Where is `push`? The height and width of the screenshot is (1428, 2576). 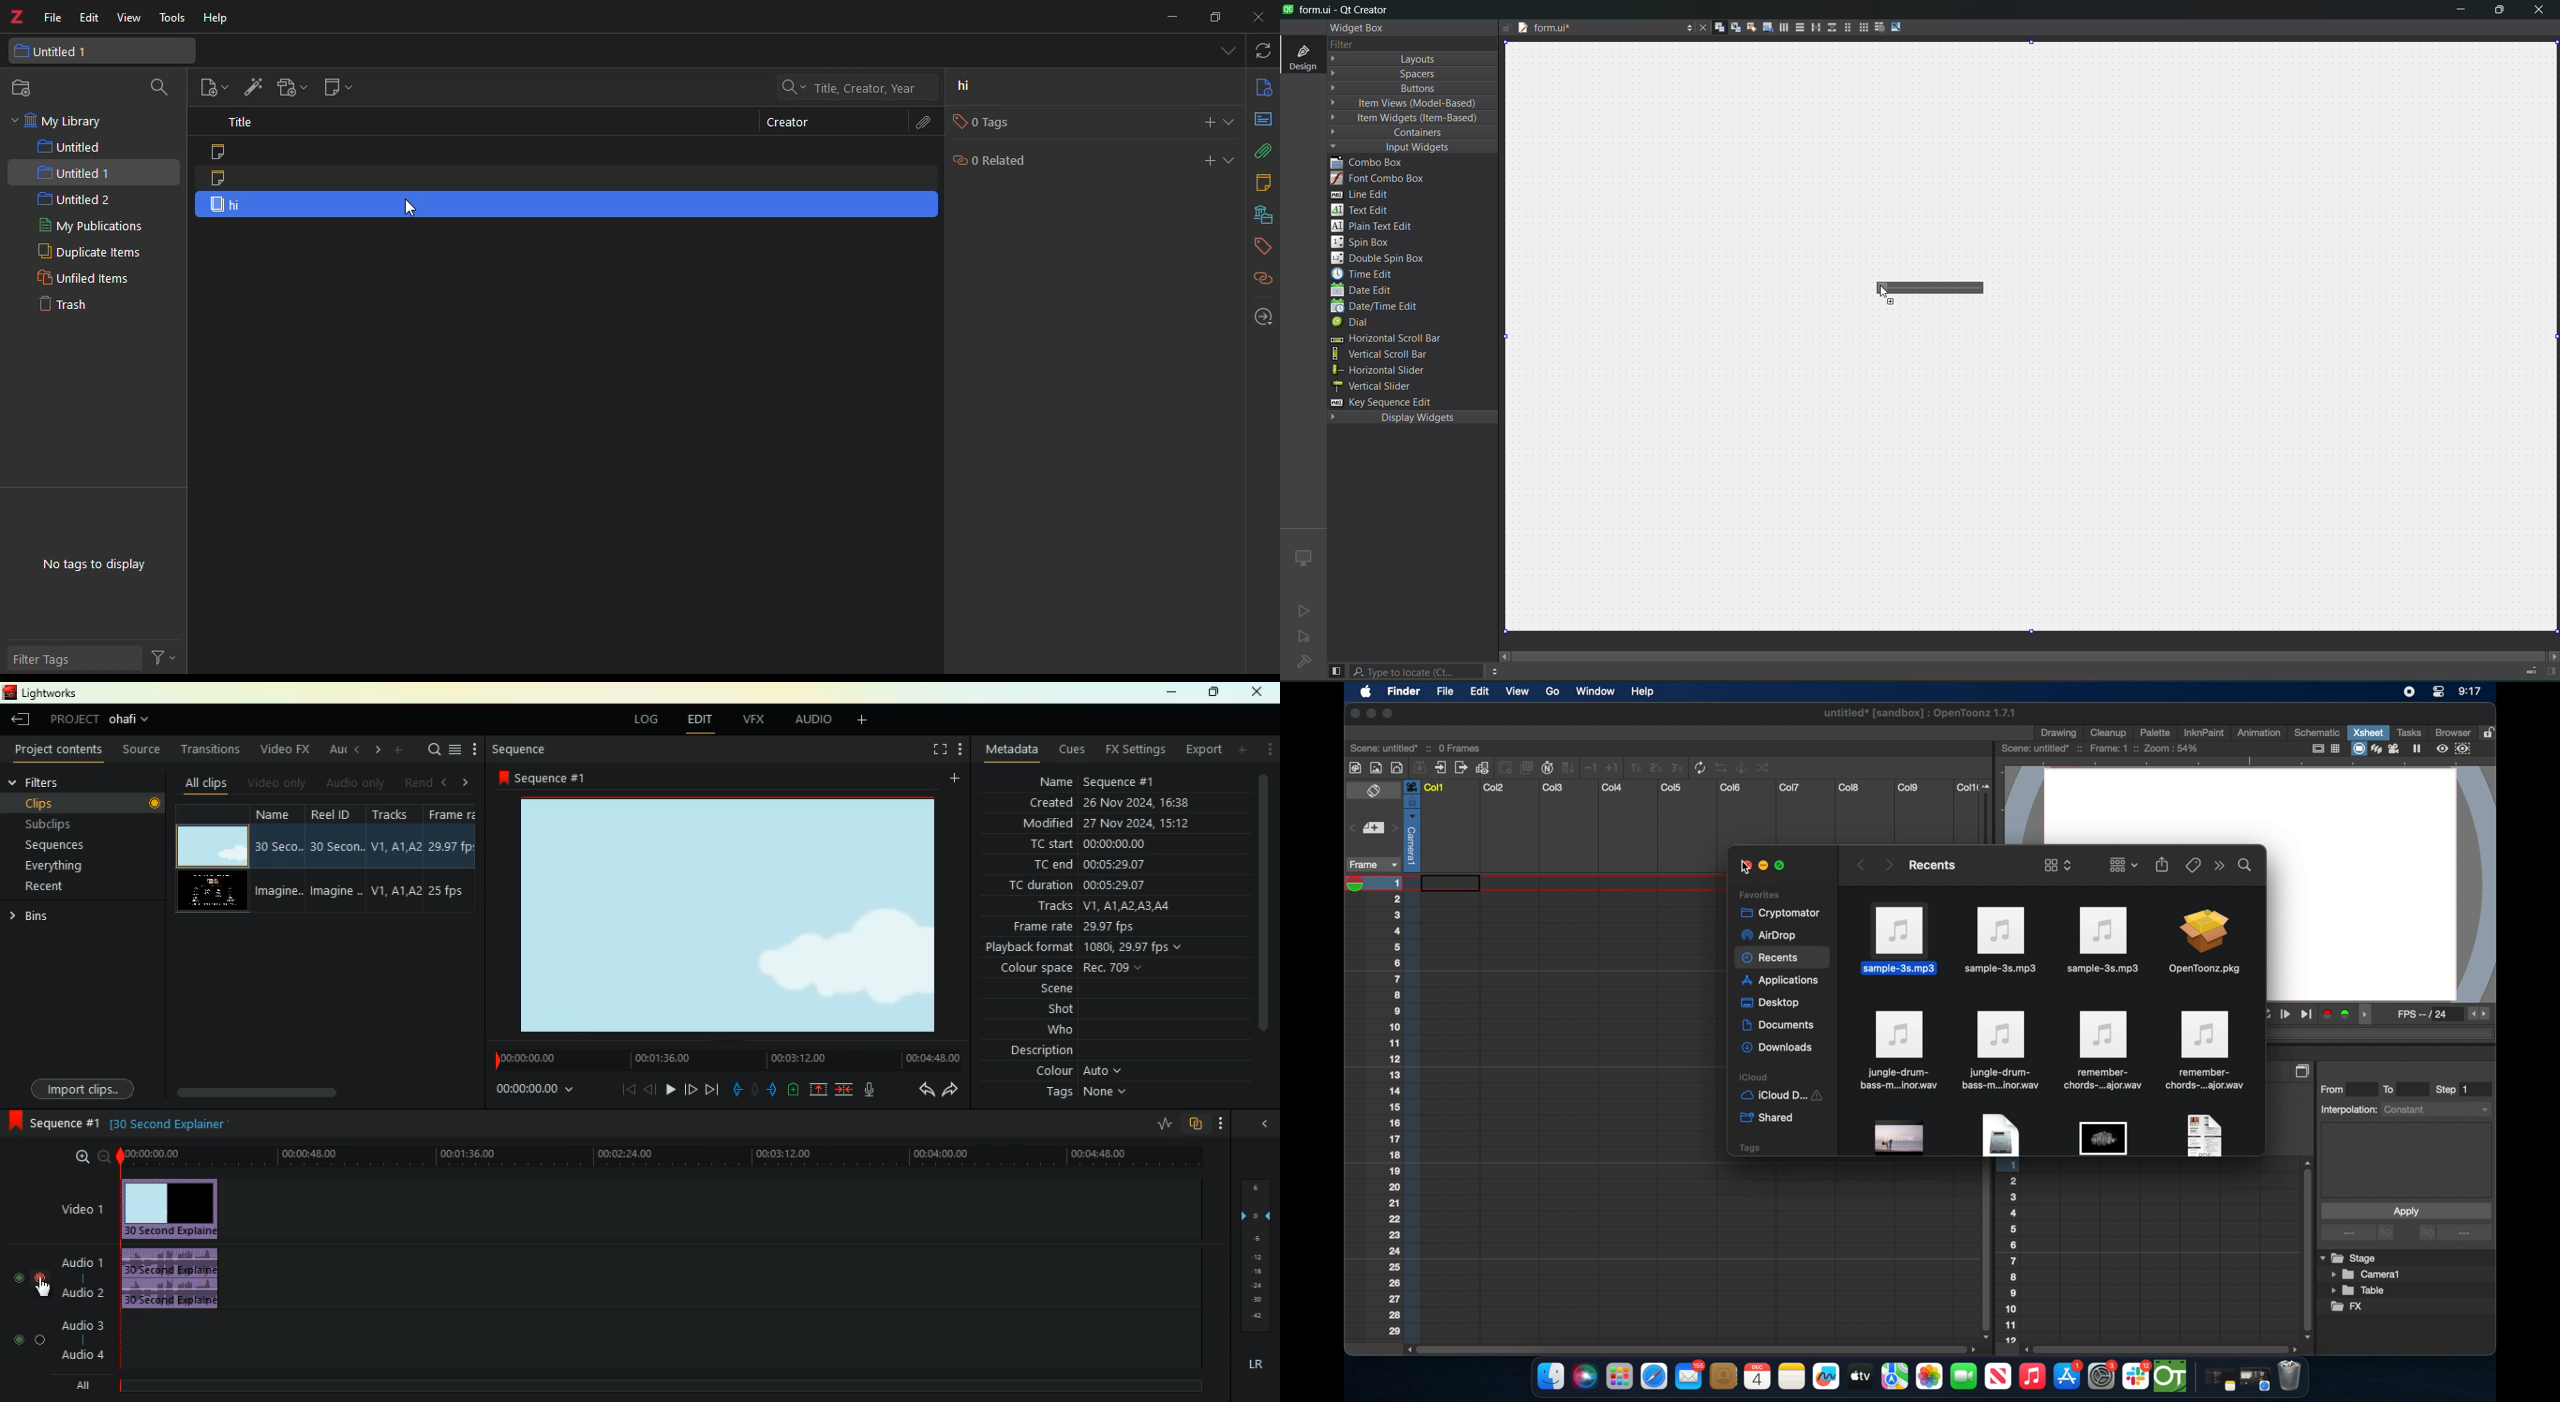 push is located at coordinates (771, 1091).